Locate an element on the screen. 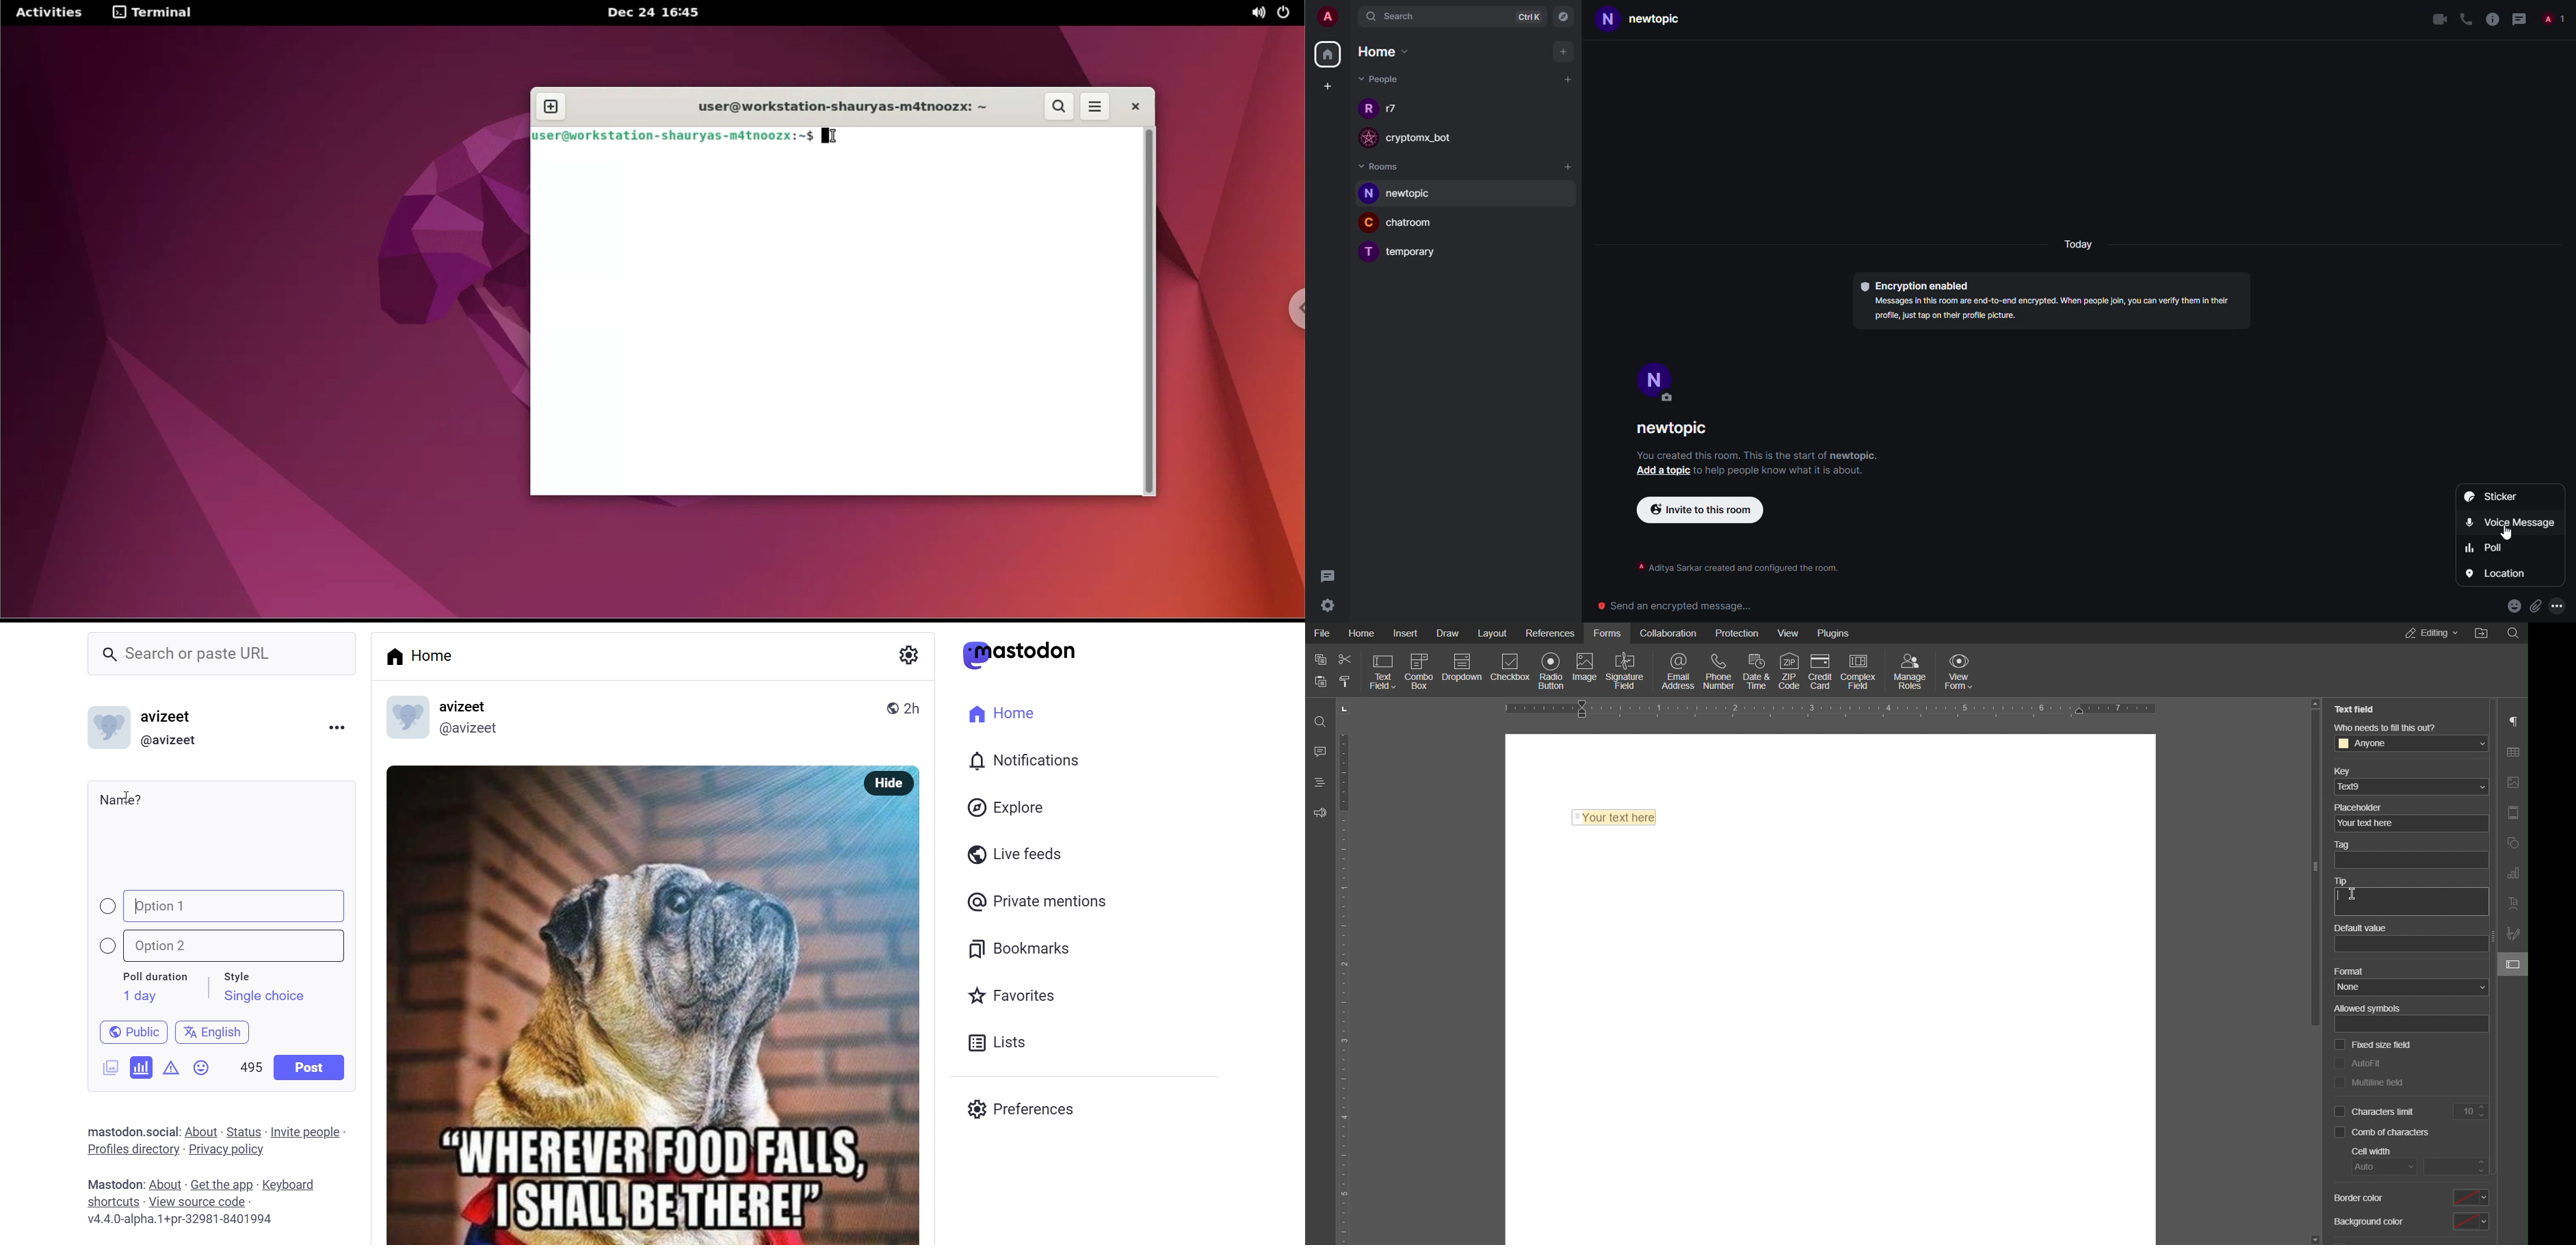 The image size is (2576, 1260). Search or paste URL is located at coordinates (222, 654).